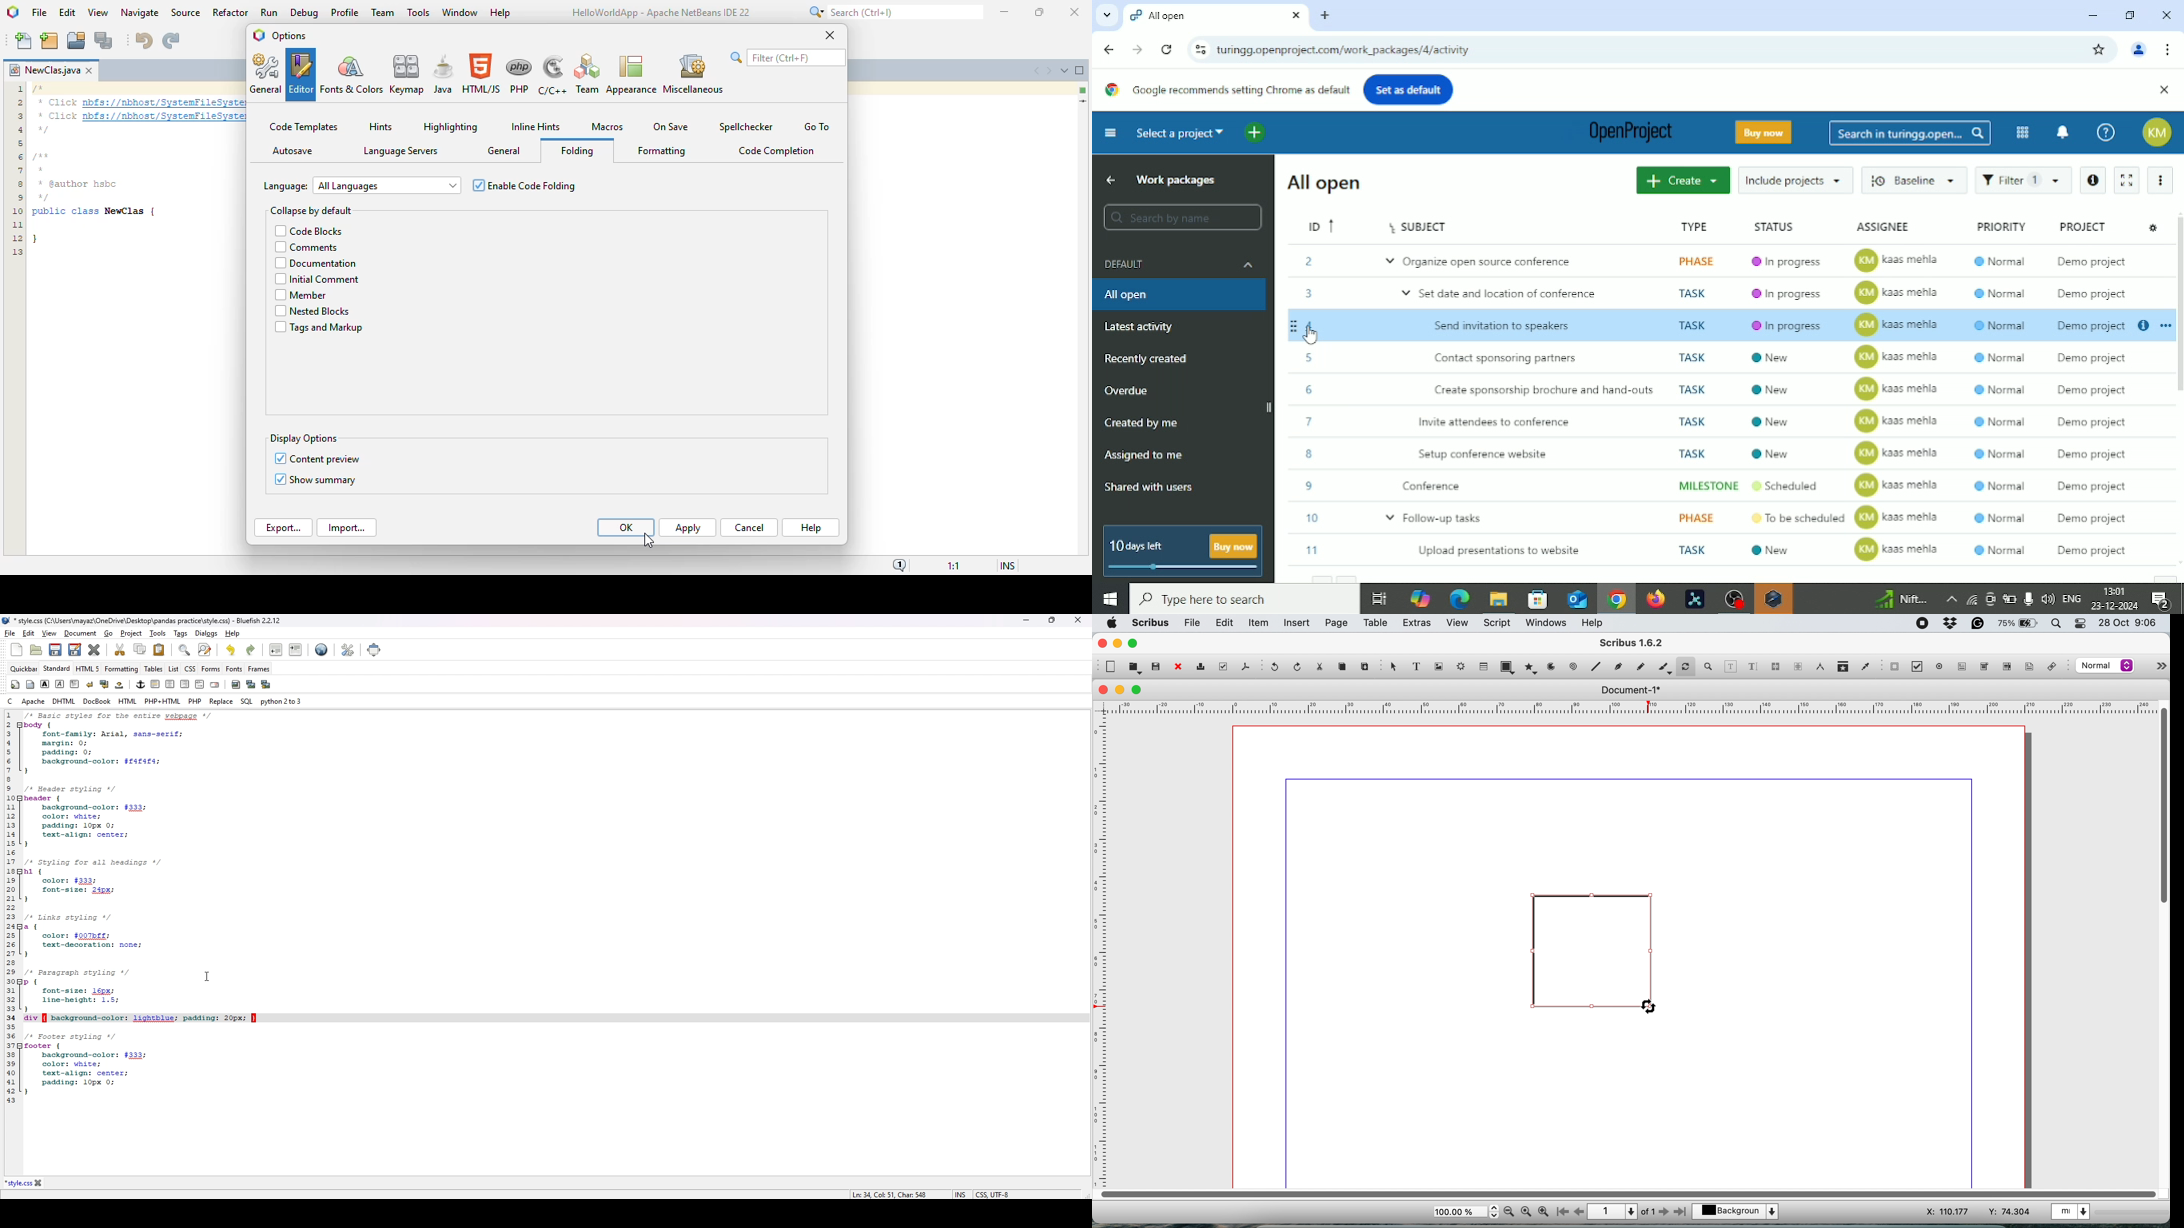 Image resolution: width=2184 pixels, height=1232 pixels. Describe the element at coordinates (1794, 225) in the screenshot. I see `Status` at that location.